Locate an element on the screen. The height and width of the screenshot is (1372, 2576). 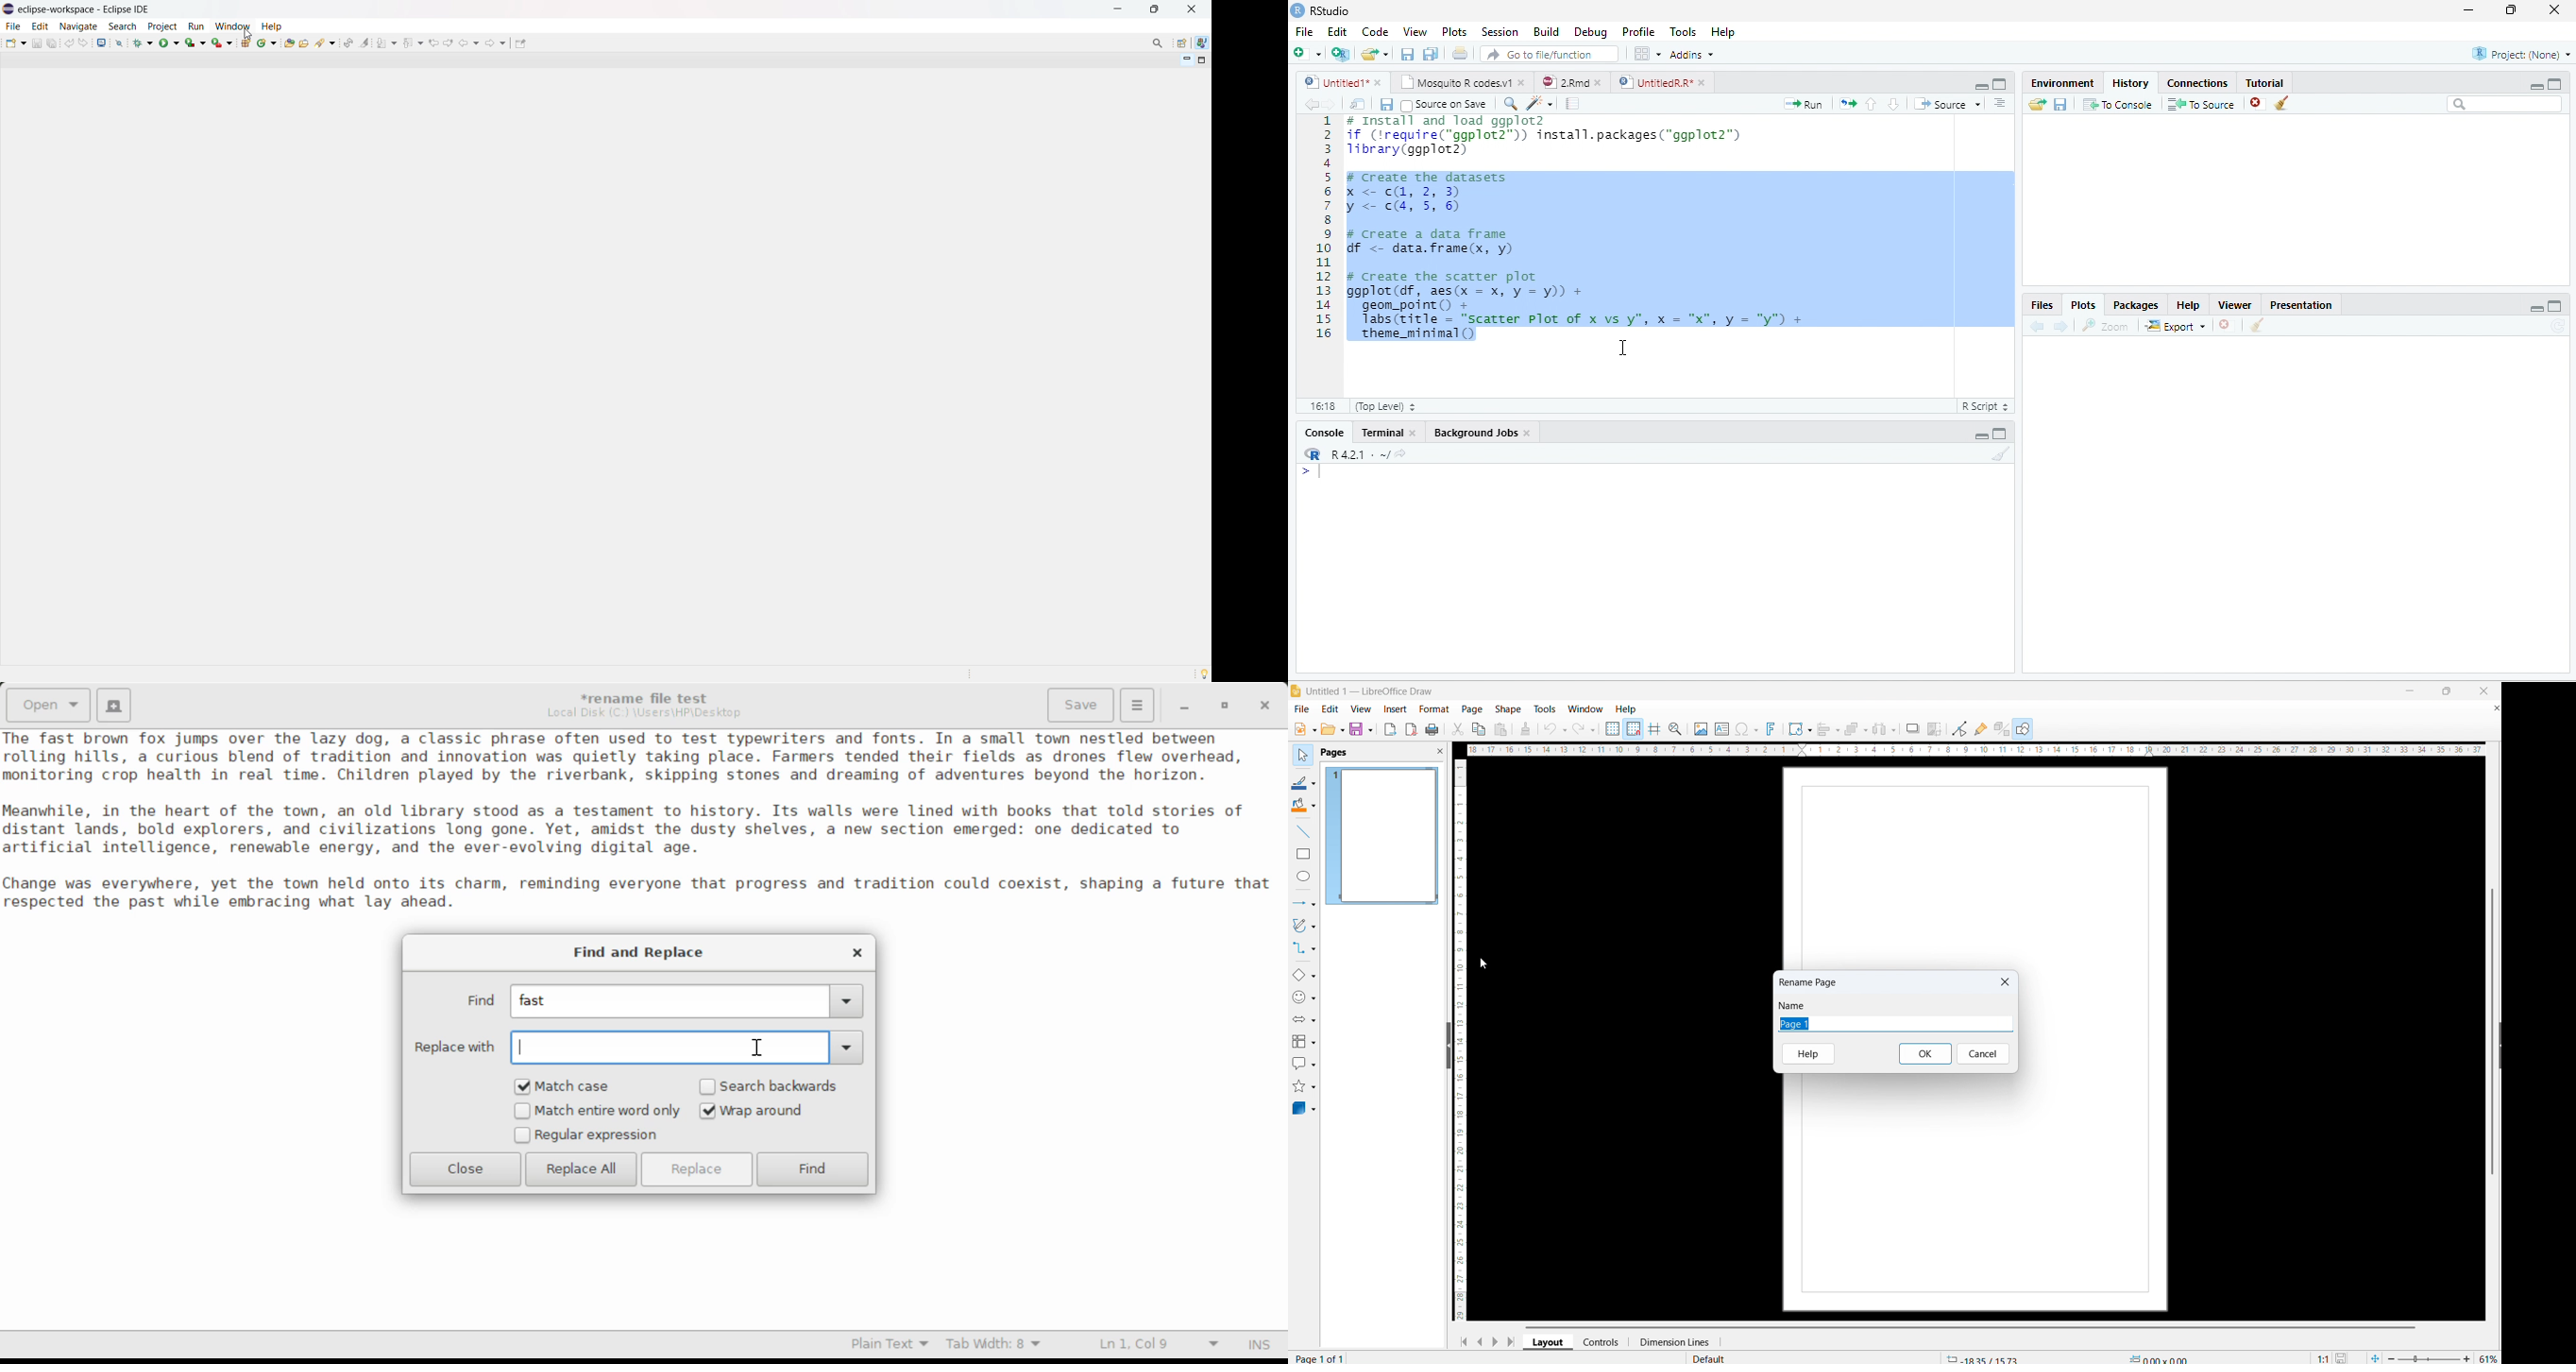
Previous plot is located at coordinates (2038, 326).